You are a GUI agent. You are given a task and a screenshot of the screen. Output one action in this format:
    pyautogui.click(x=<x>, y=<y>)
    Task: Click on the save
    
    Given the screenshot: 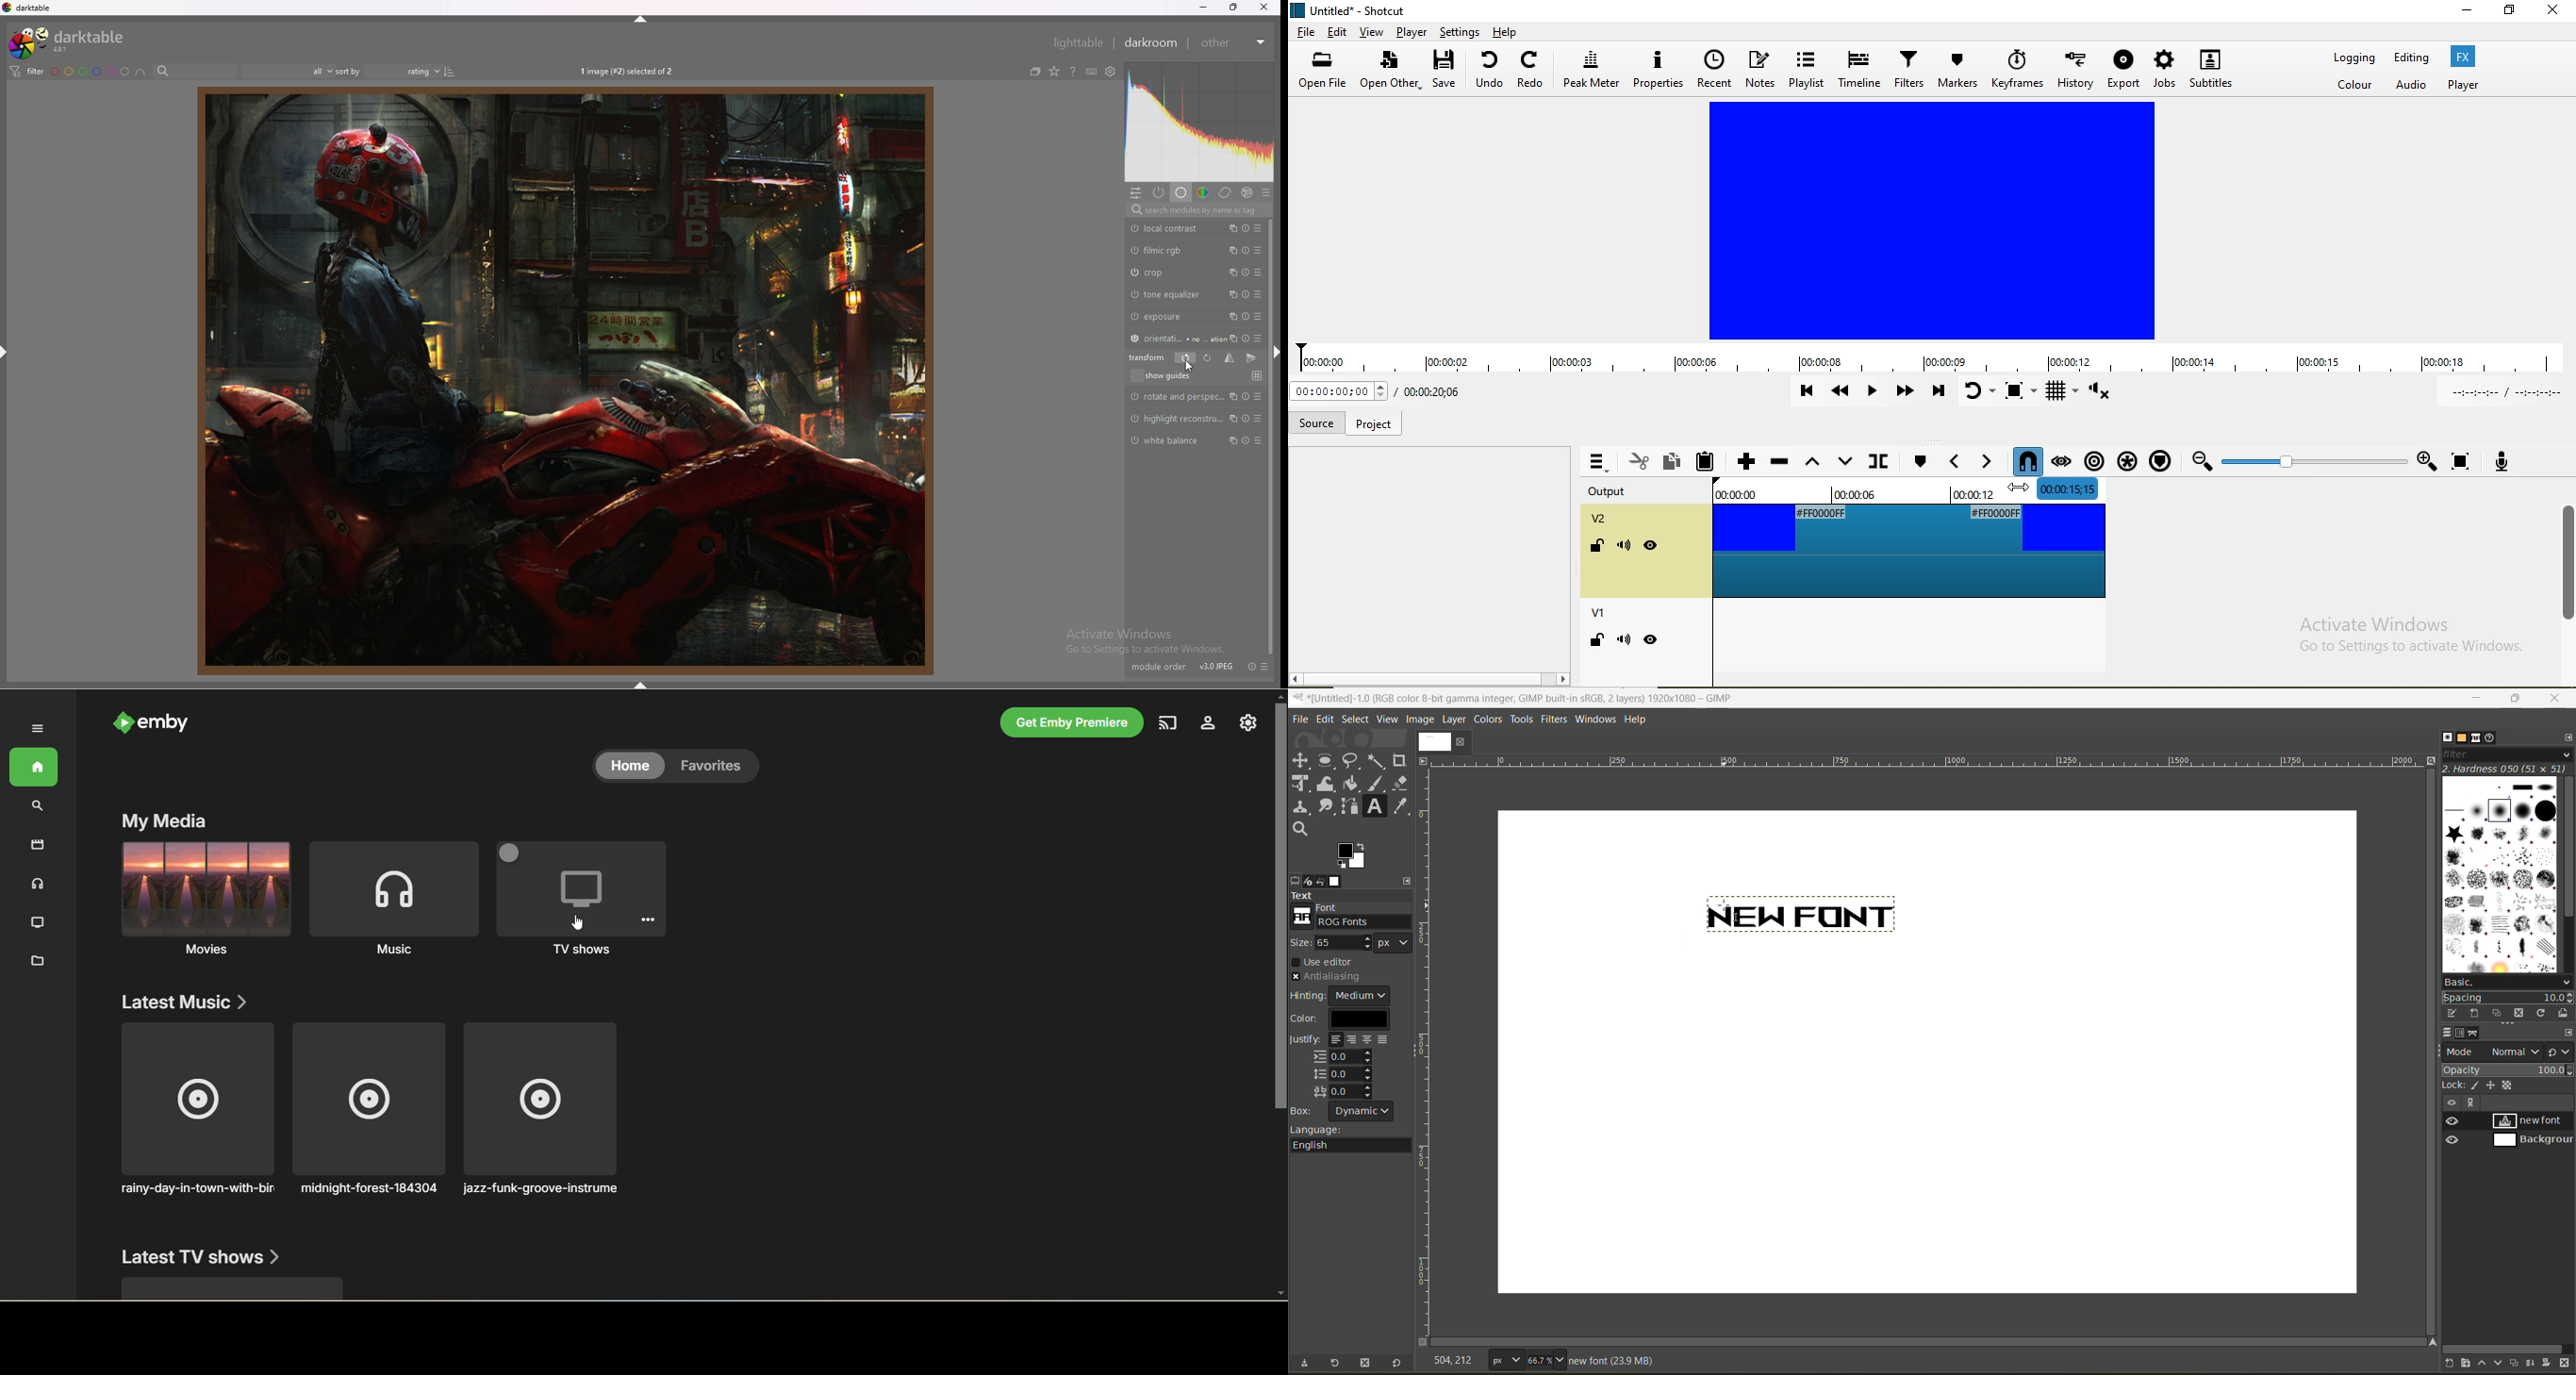 What is the action you would take?
    pyautogui.click(x=1447, y=72)
    